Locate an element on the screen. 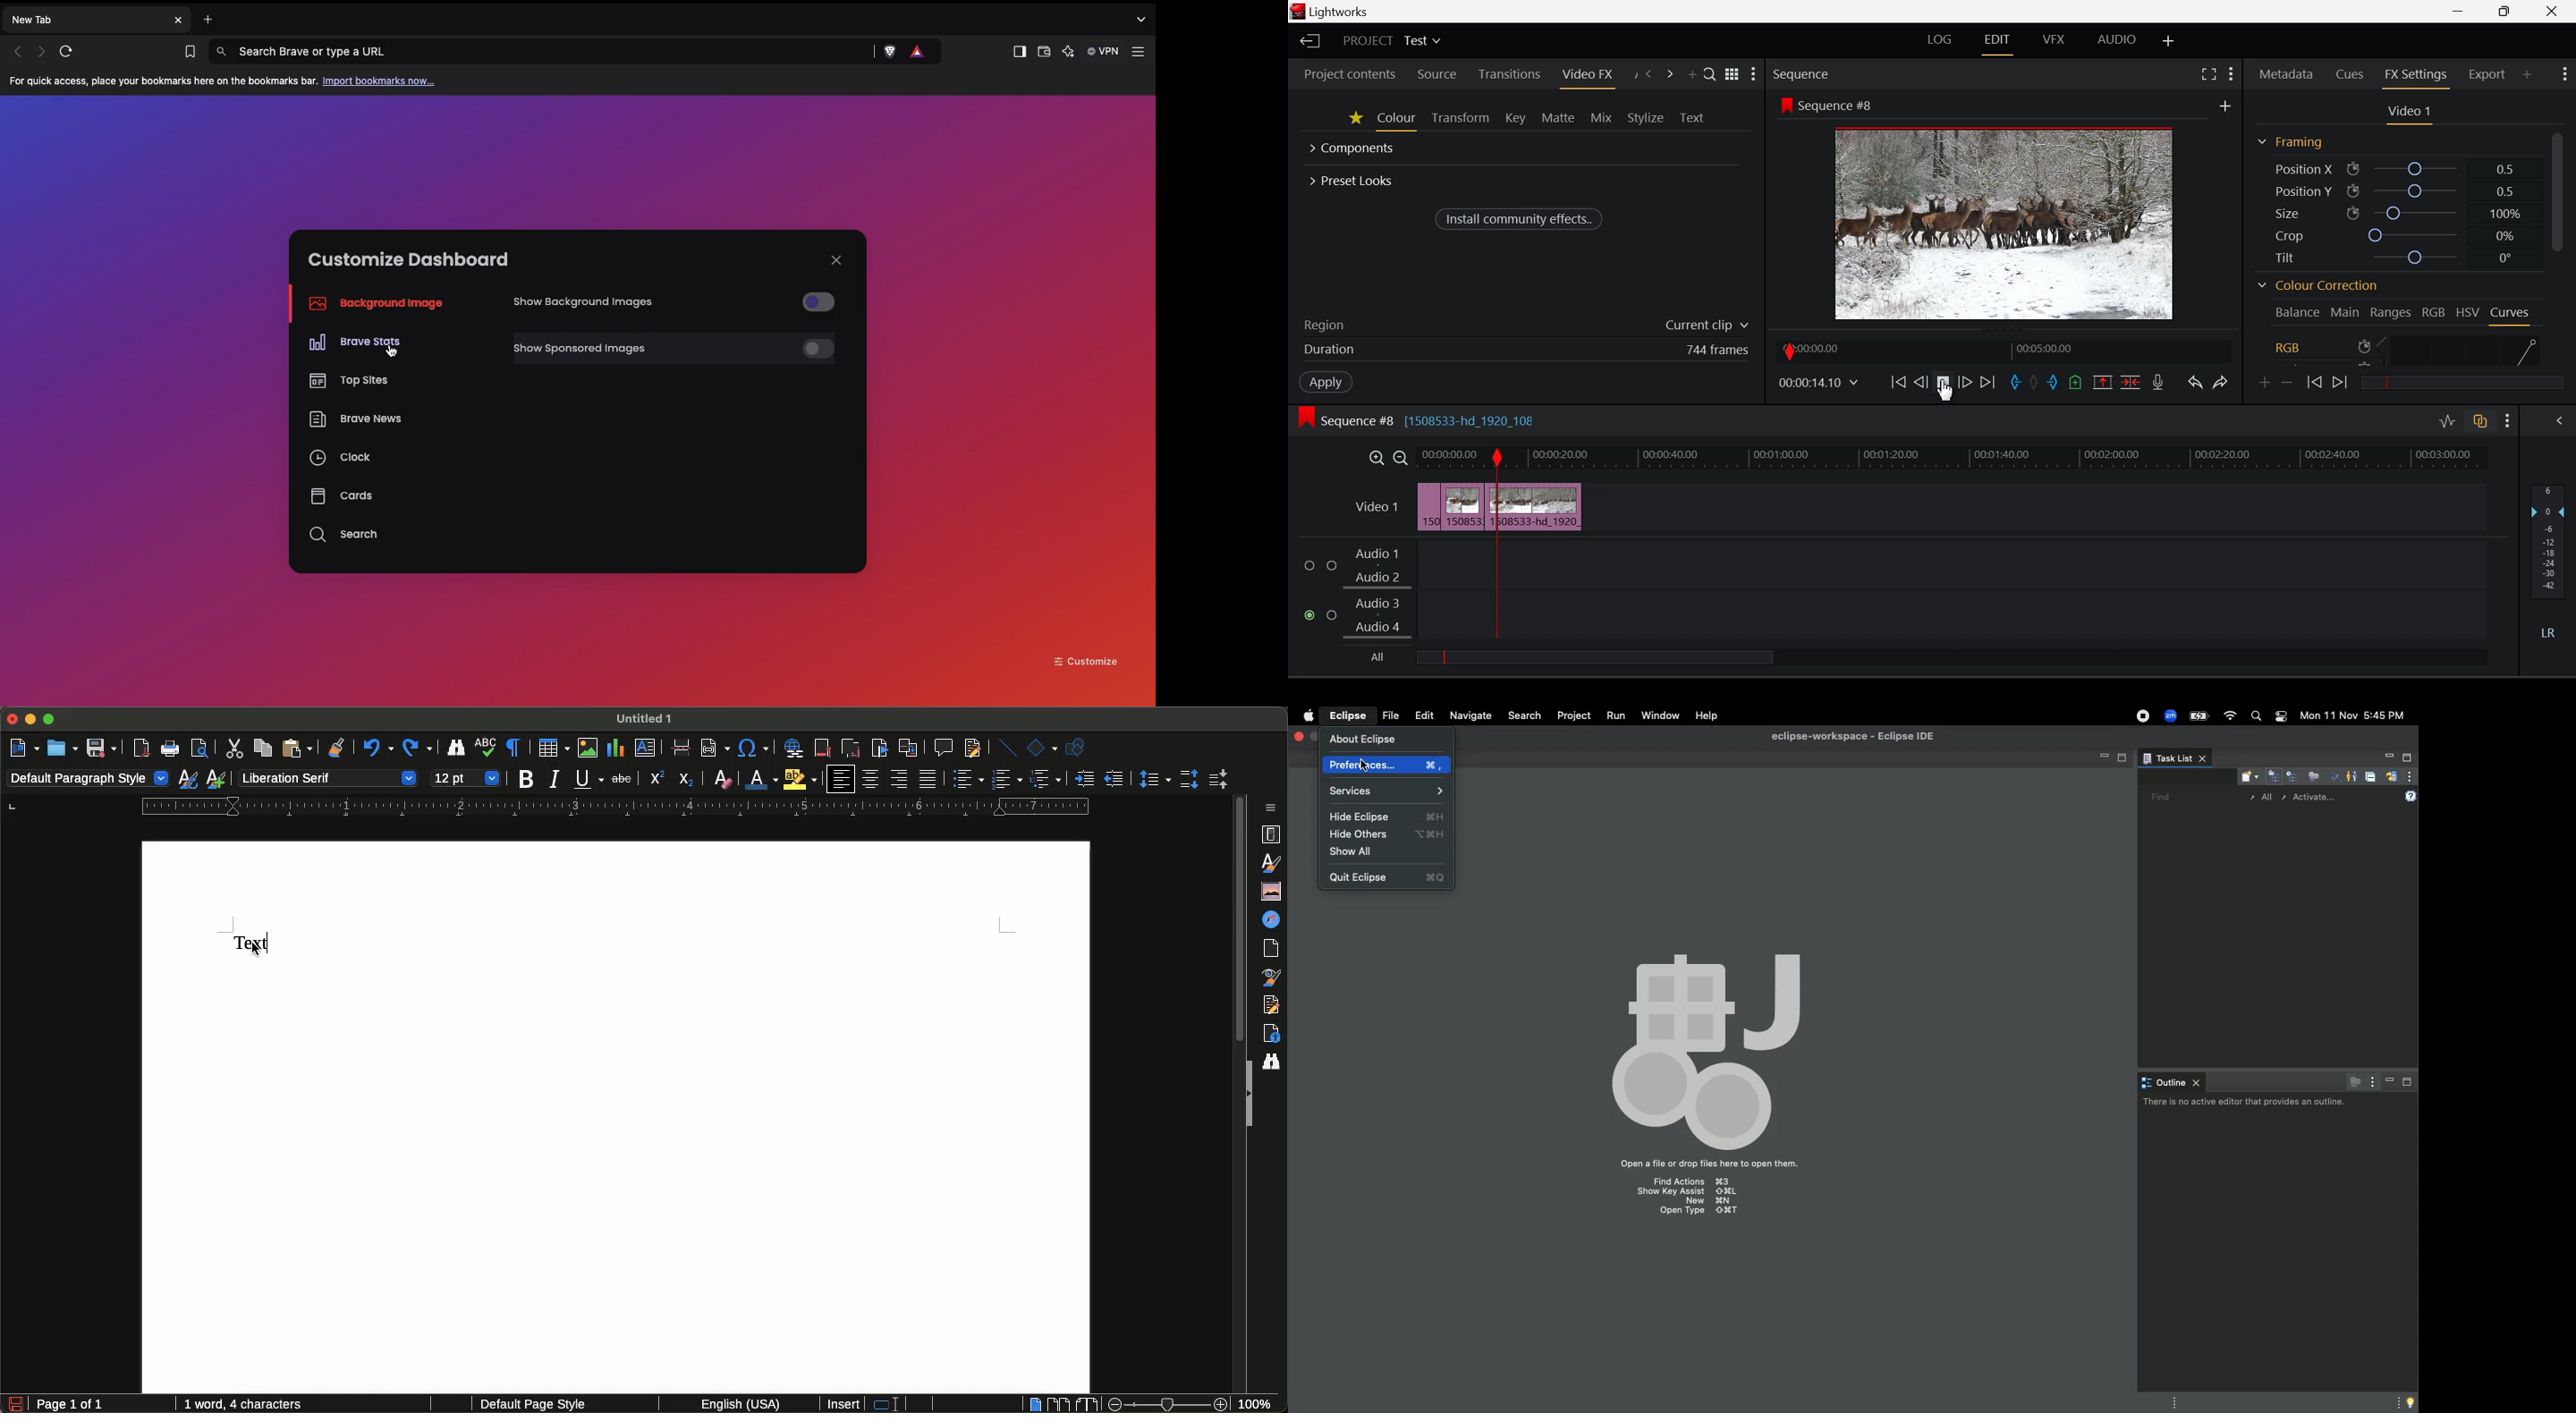 Image resolution: width=2576 pixels, height=1428 pixels. Undo is located at coordinates (2195, 384).